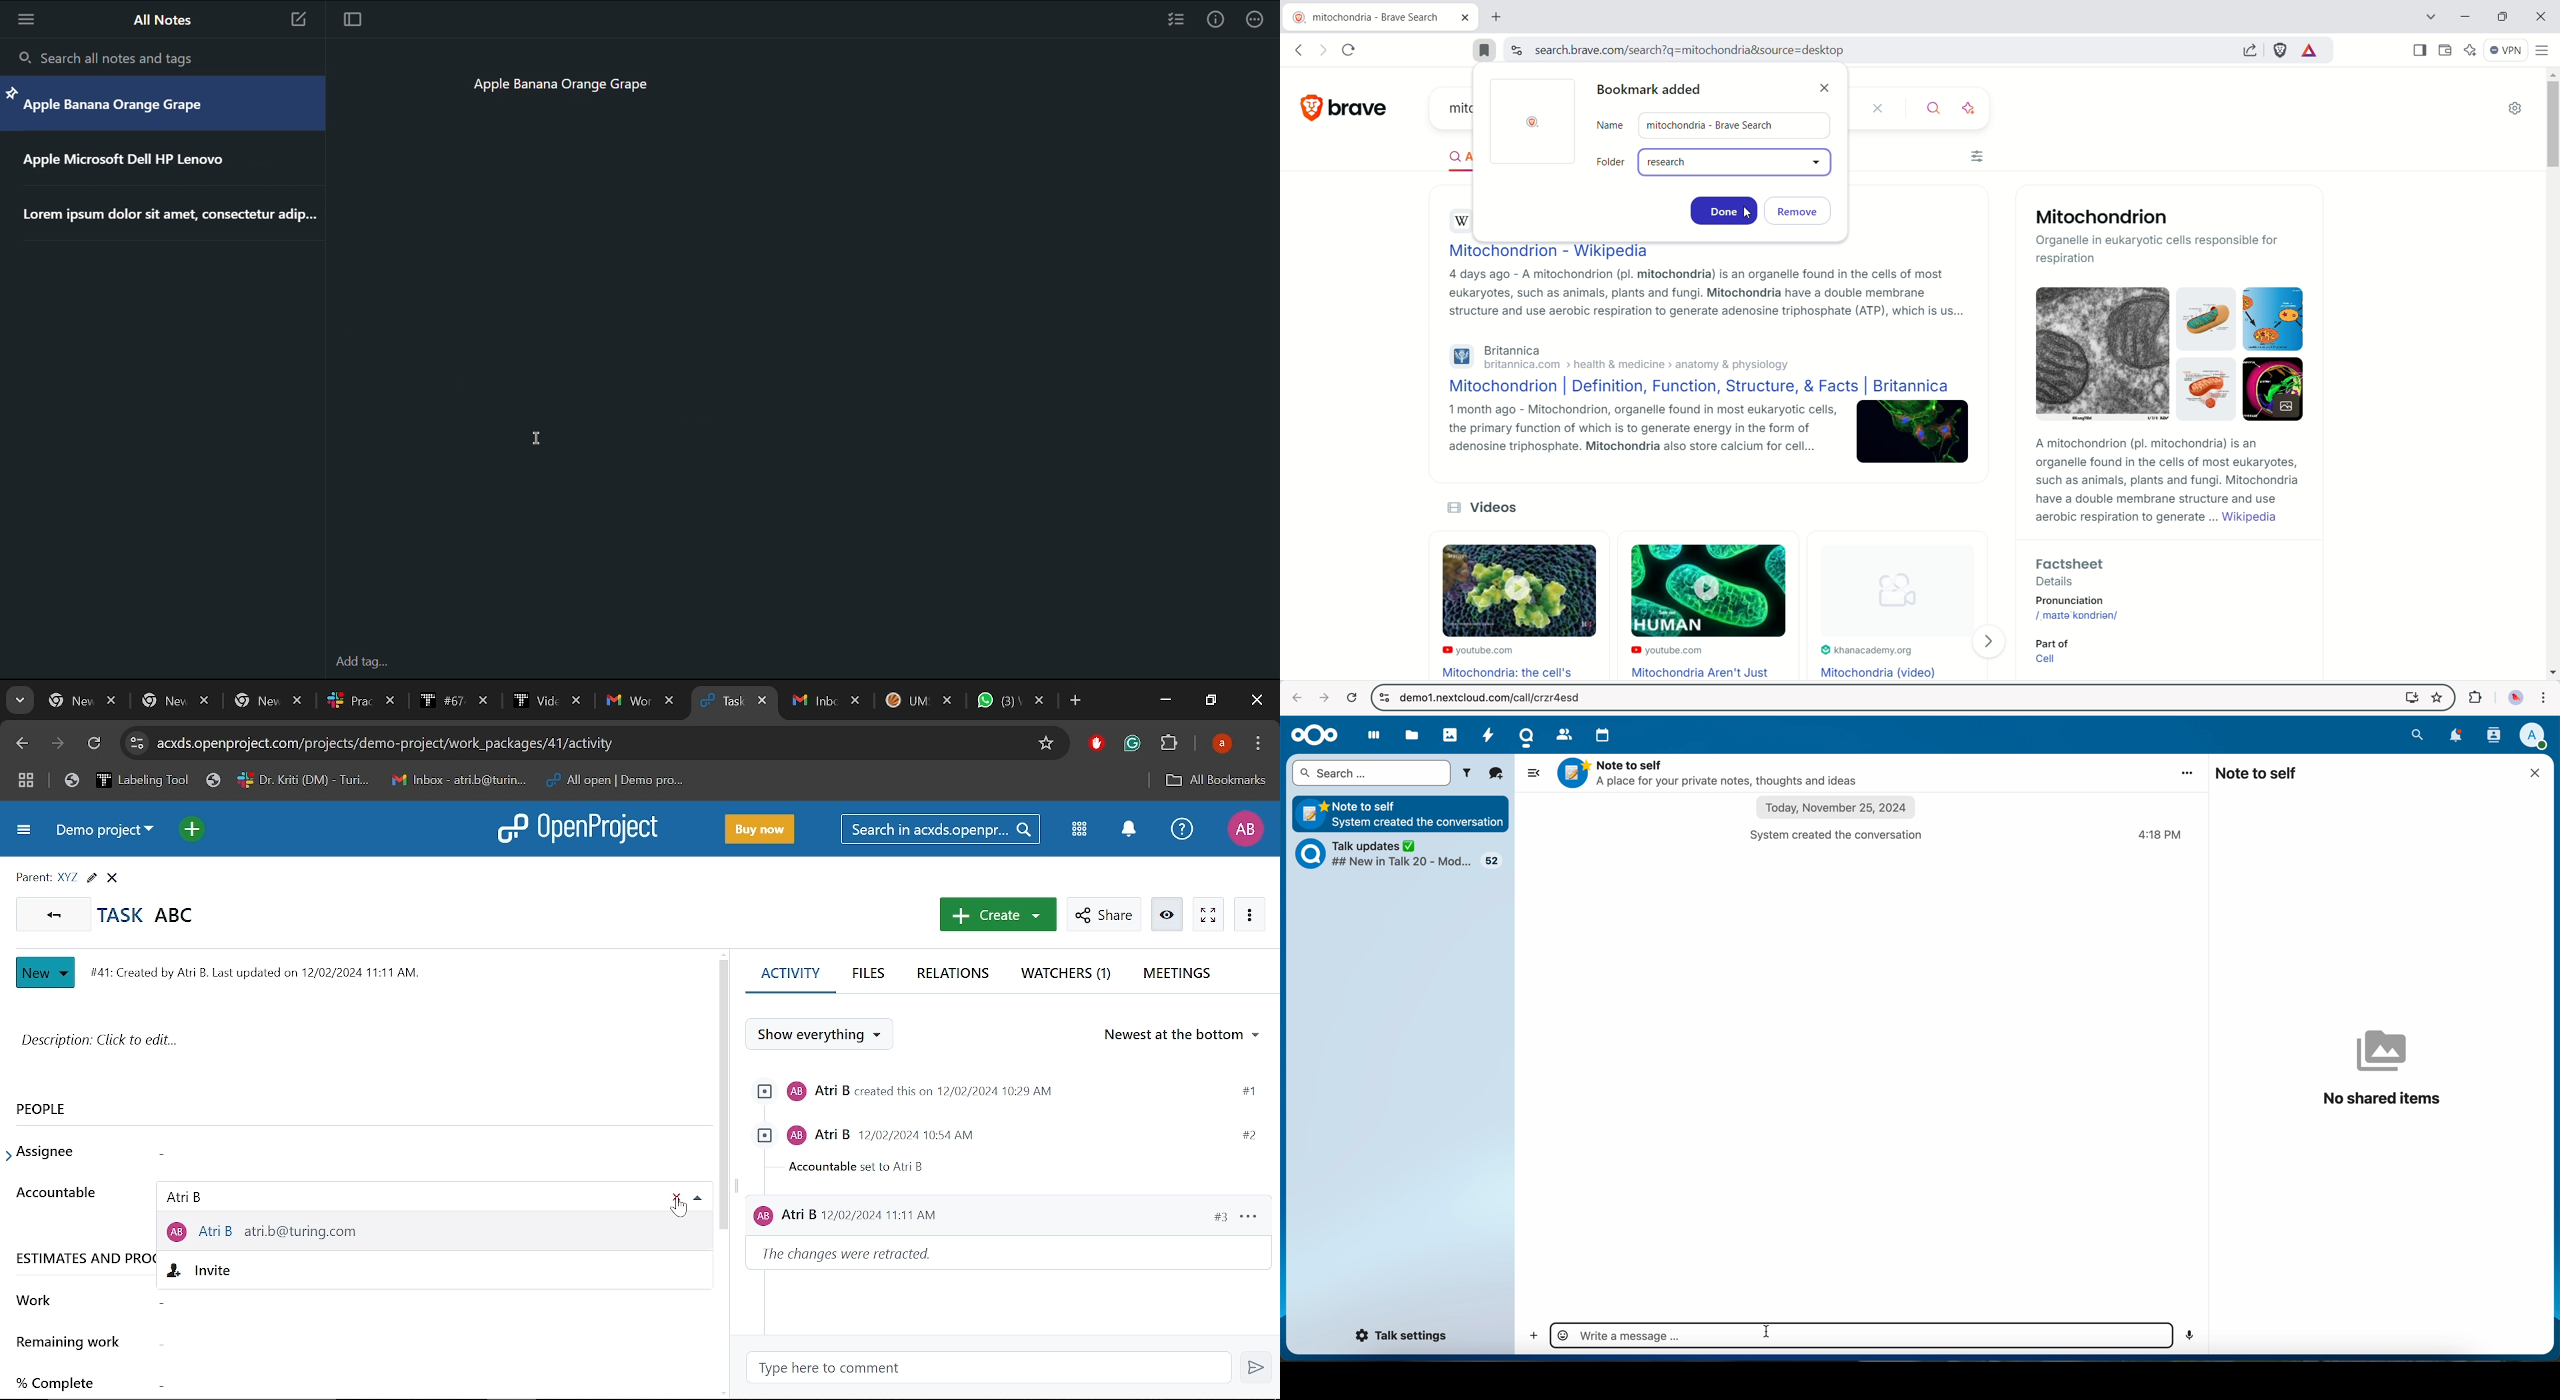 This screenshot has width=2576, height=1400. Describe the element at coordinates (2458, 737) in the screenshot. I see `notifications` at that location.